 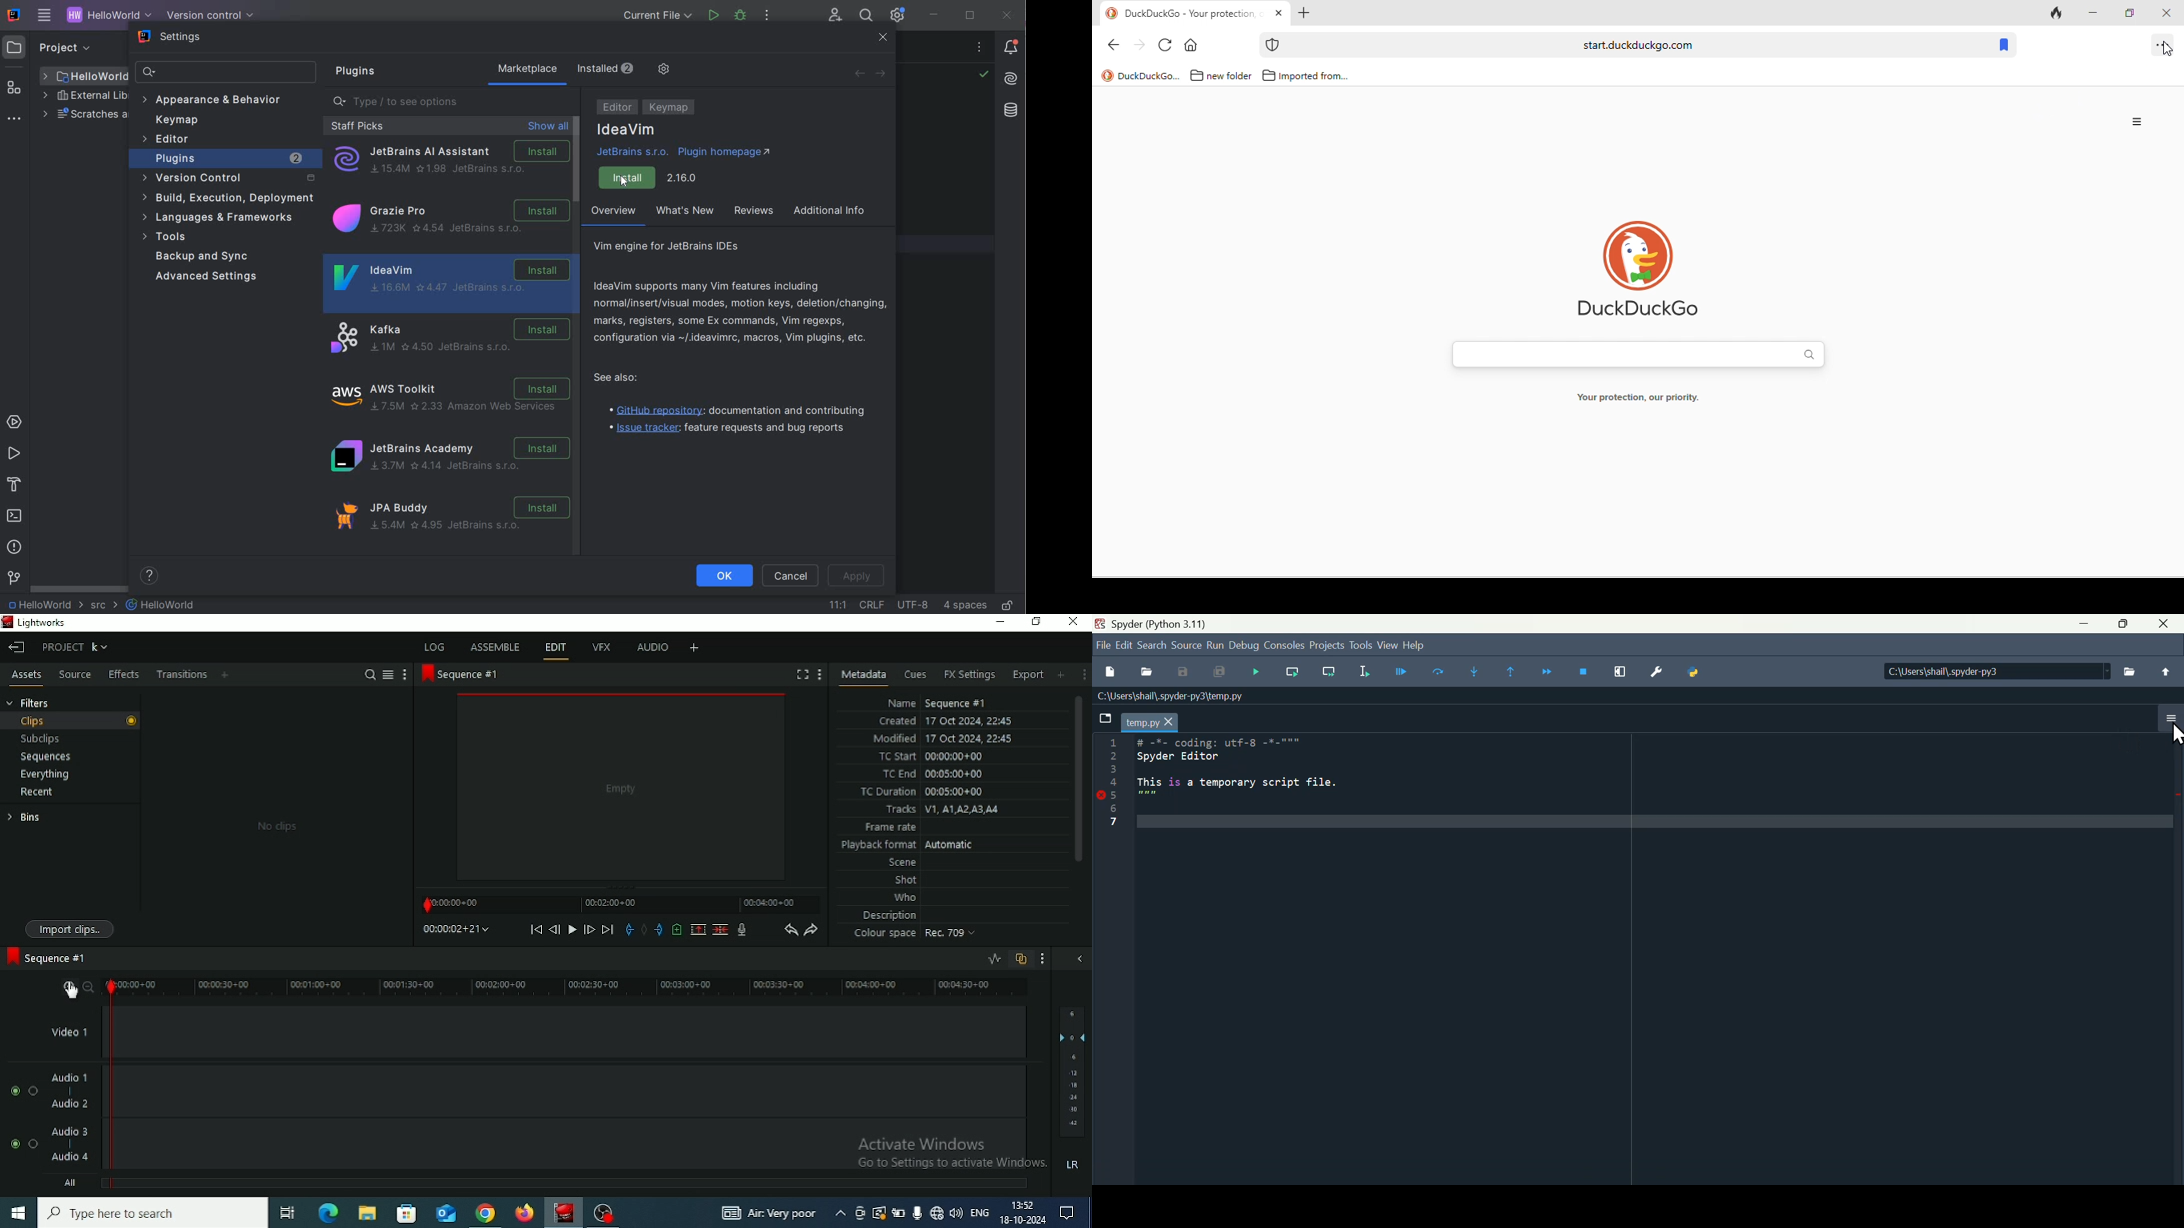 What do you see at coordinates (1247, 648) in the screenshot?
I see `Debug` at bounding box center [1247, 648].